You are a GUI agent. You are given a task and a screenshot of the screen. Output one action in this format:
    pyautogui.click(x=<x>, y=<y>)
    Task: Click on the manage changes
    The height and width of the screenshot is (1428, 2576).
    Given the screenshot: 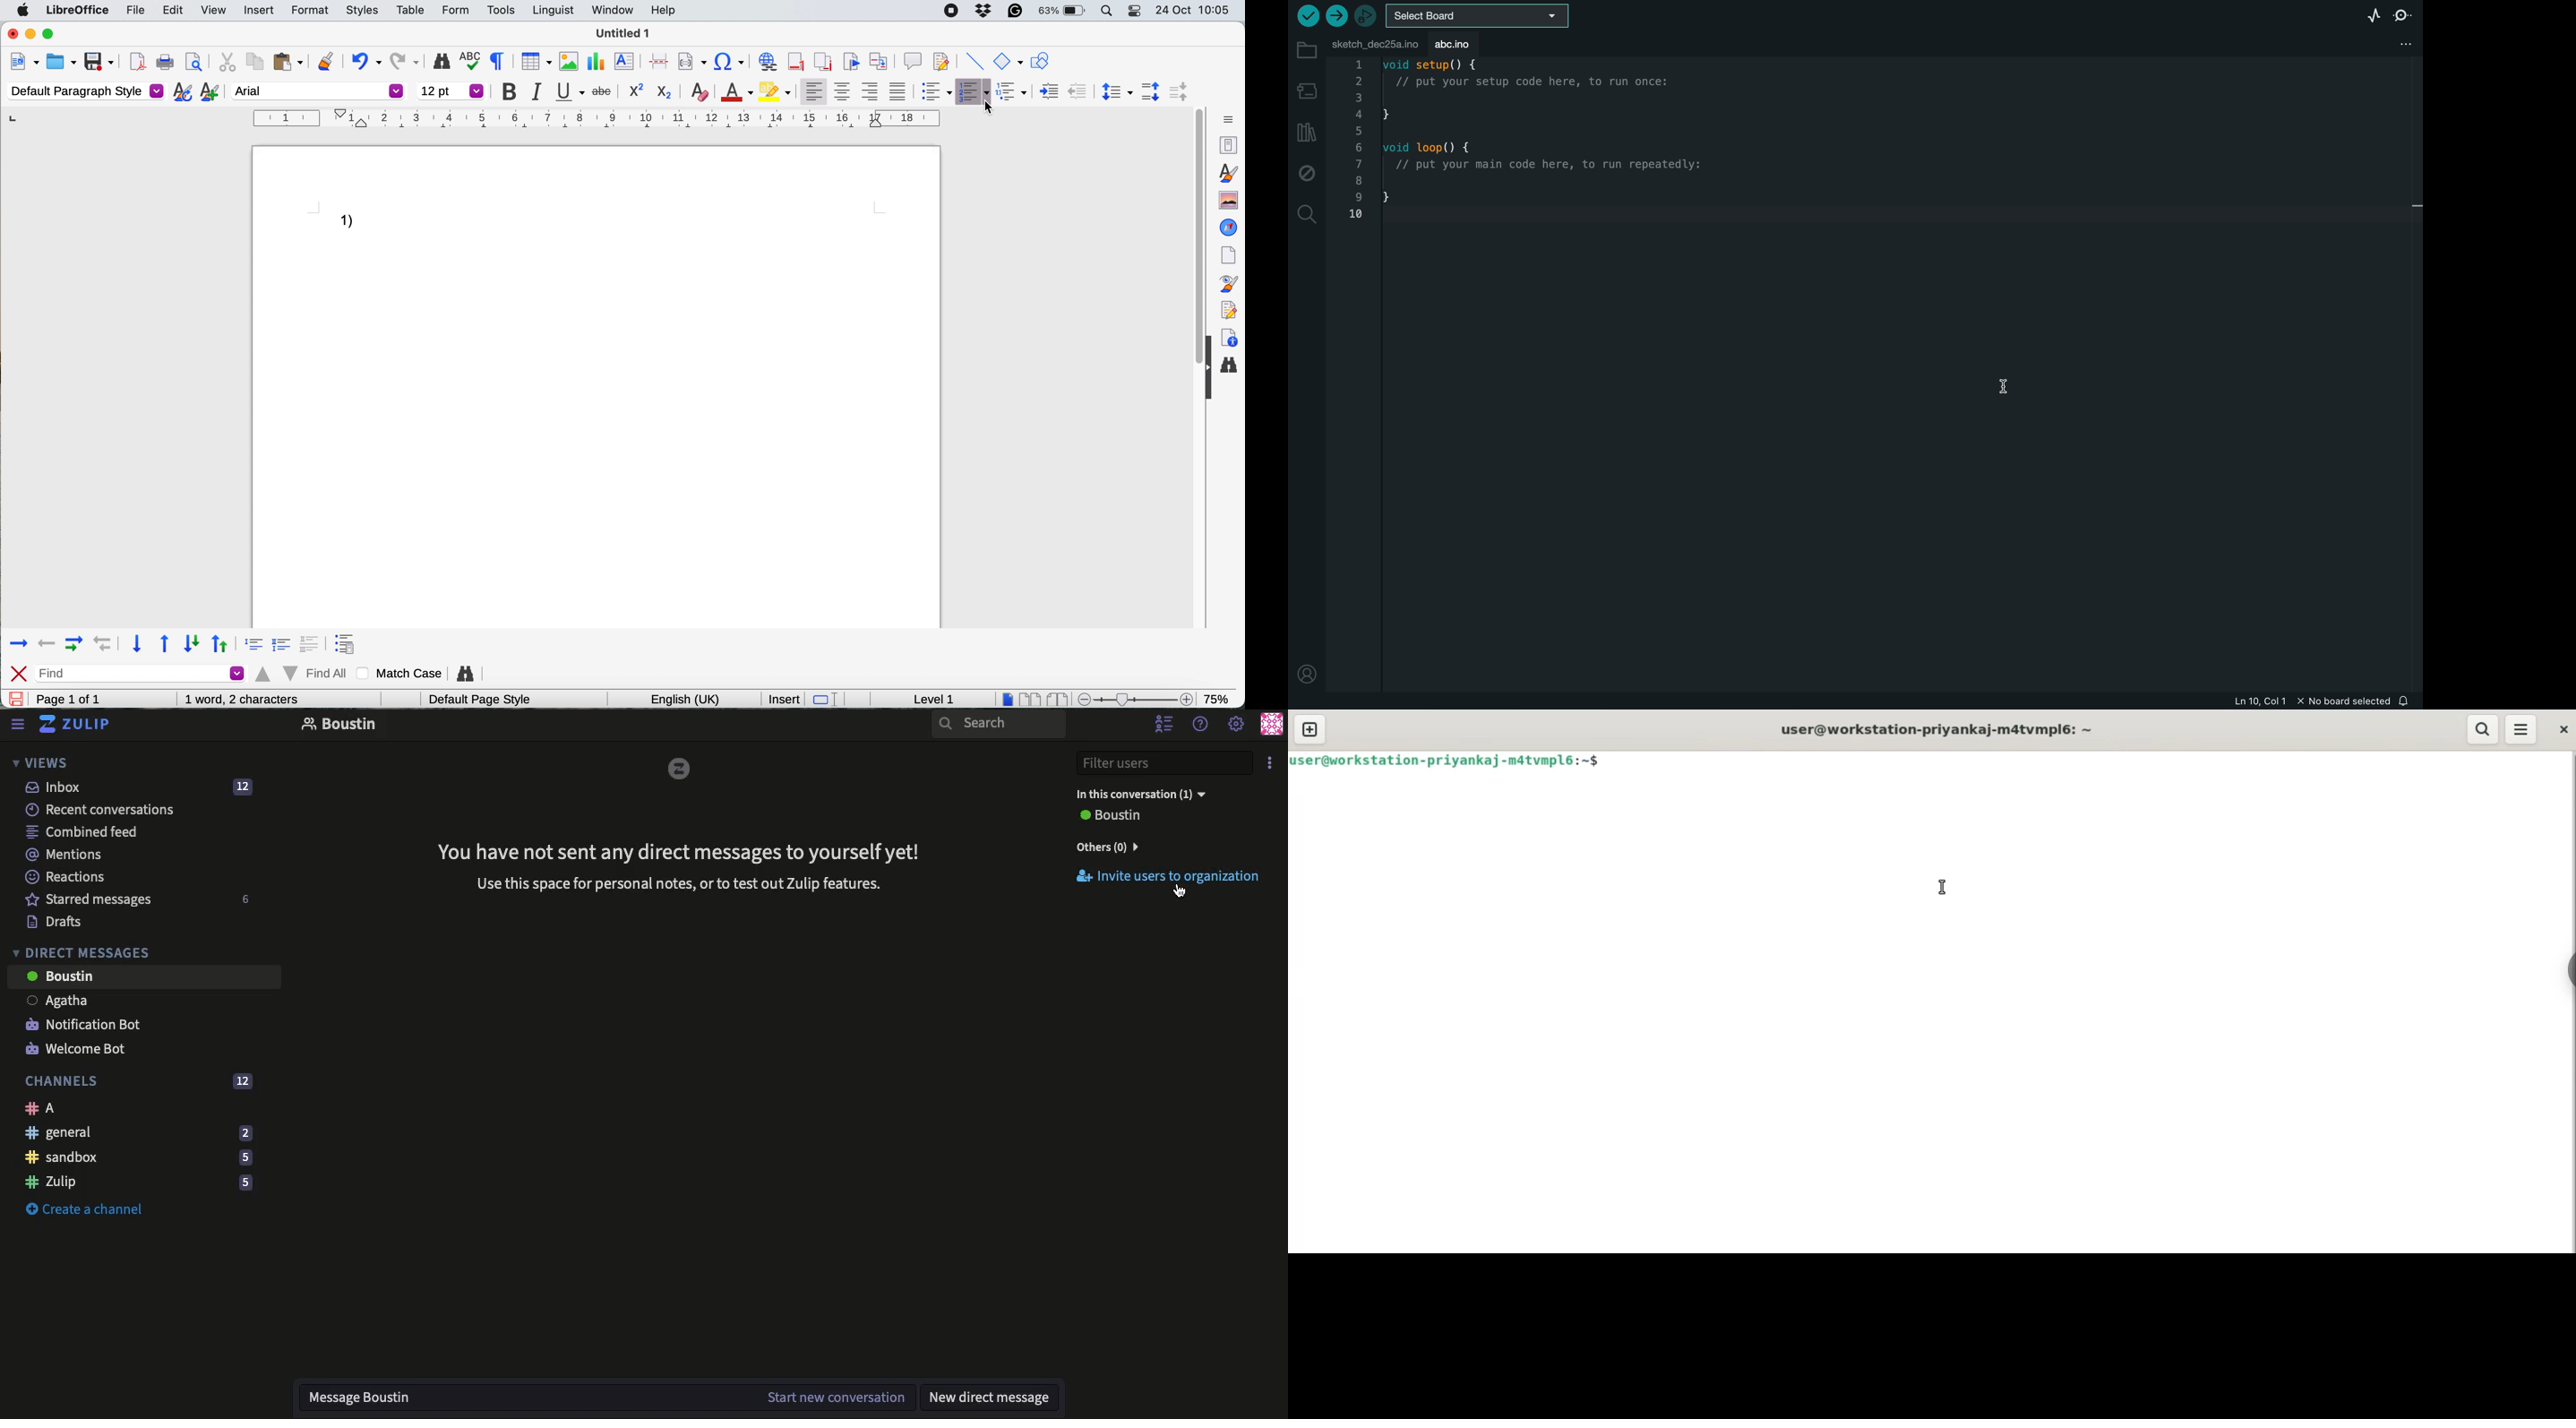 What is the action you would take?
    pyautogui.click(x=1226, y=309)
    